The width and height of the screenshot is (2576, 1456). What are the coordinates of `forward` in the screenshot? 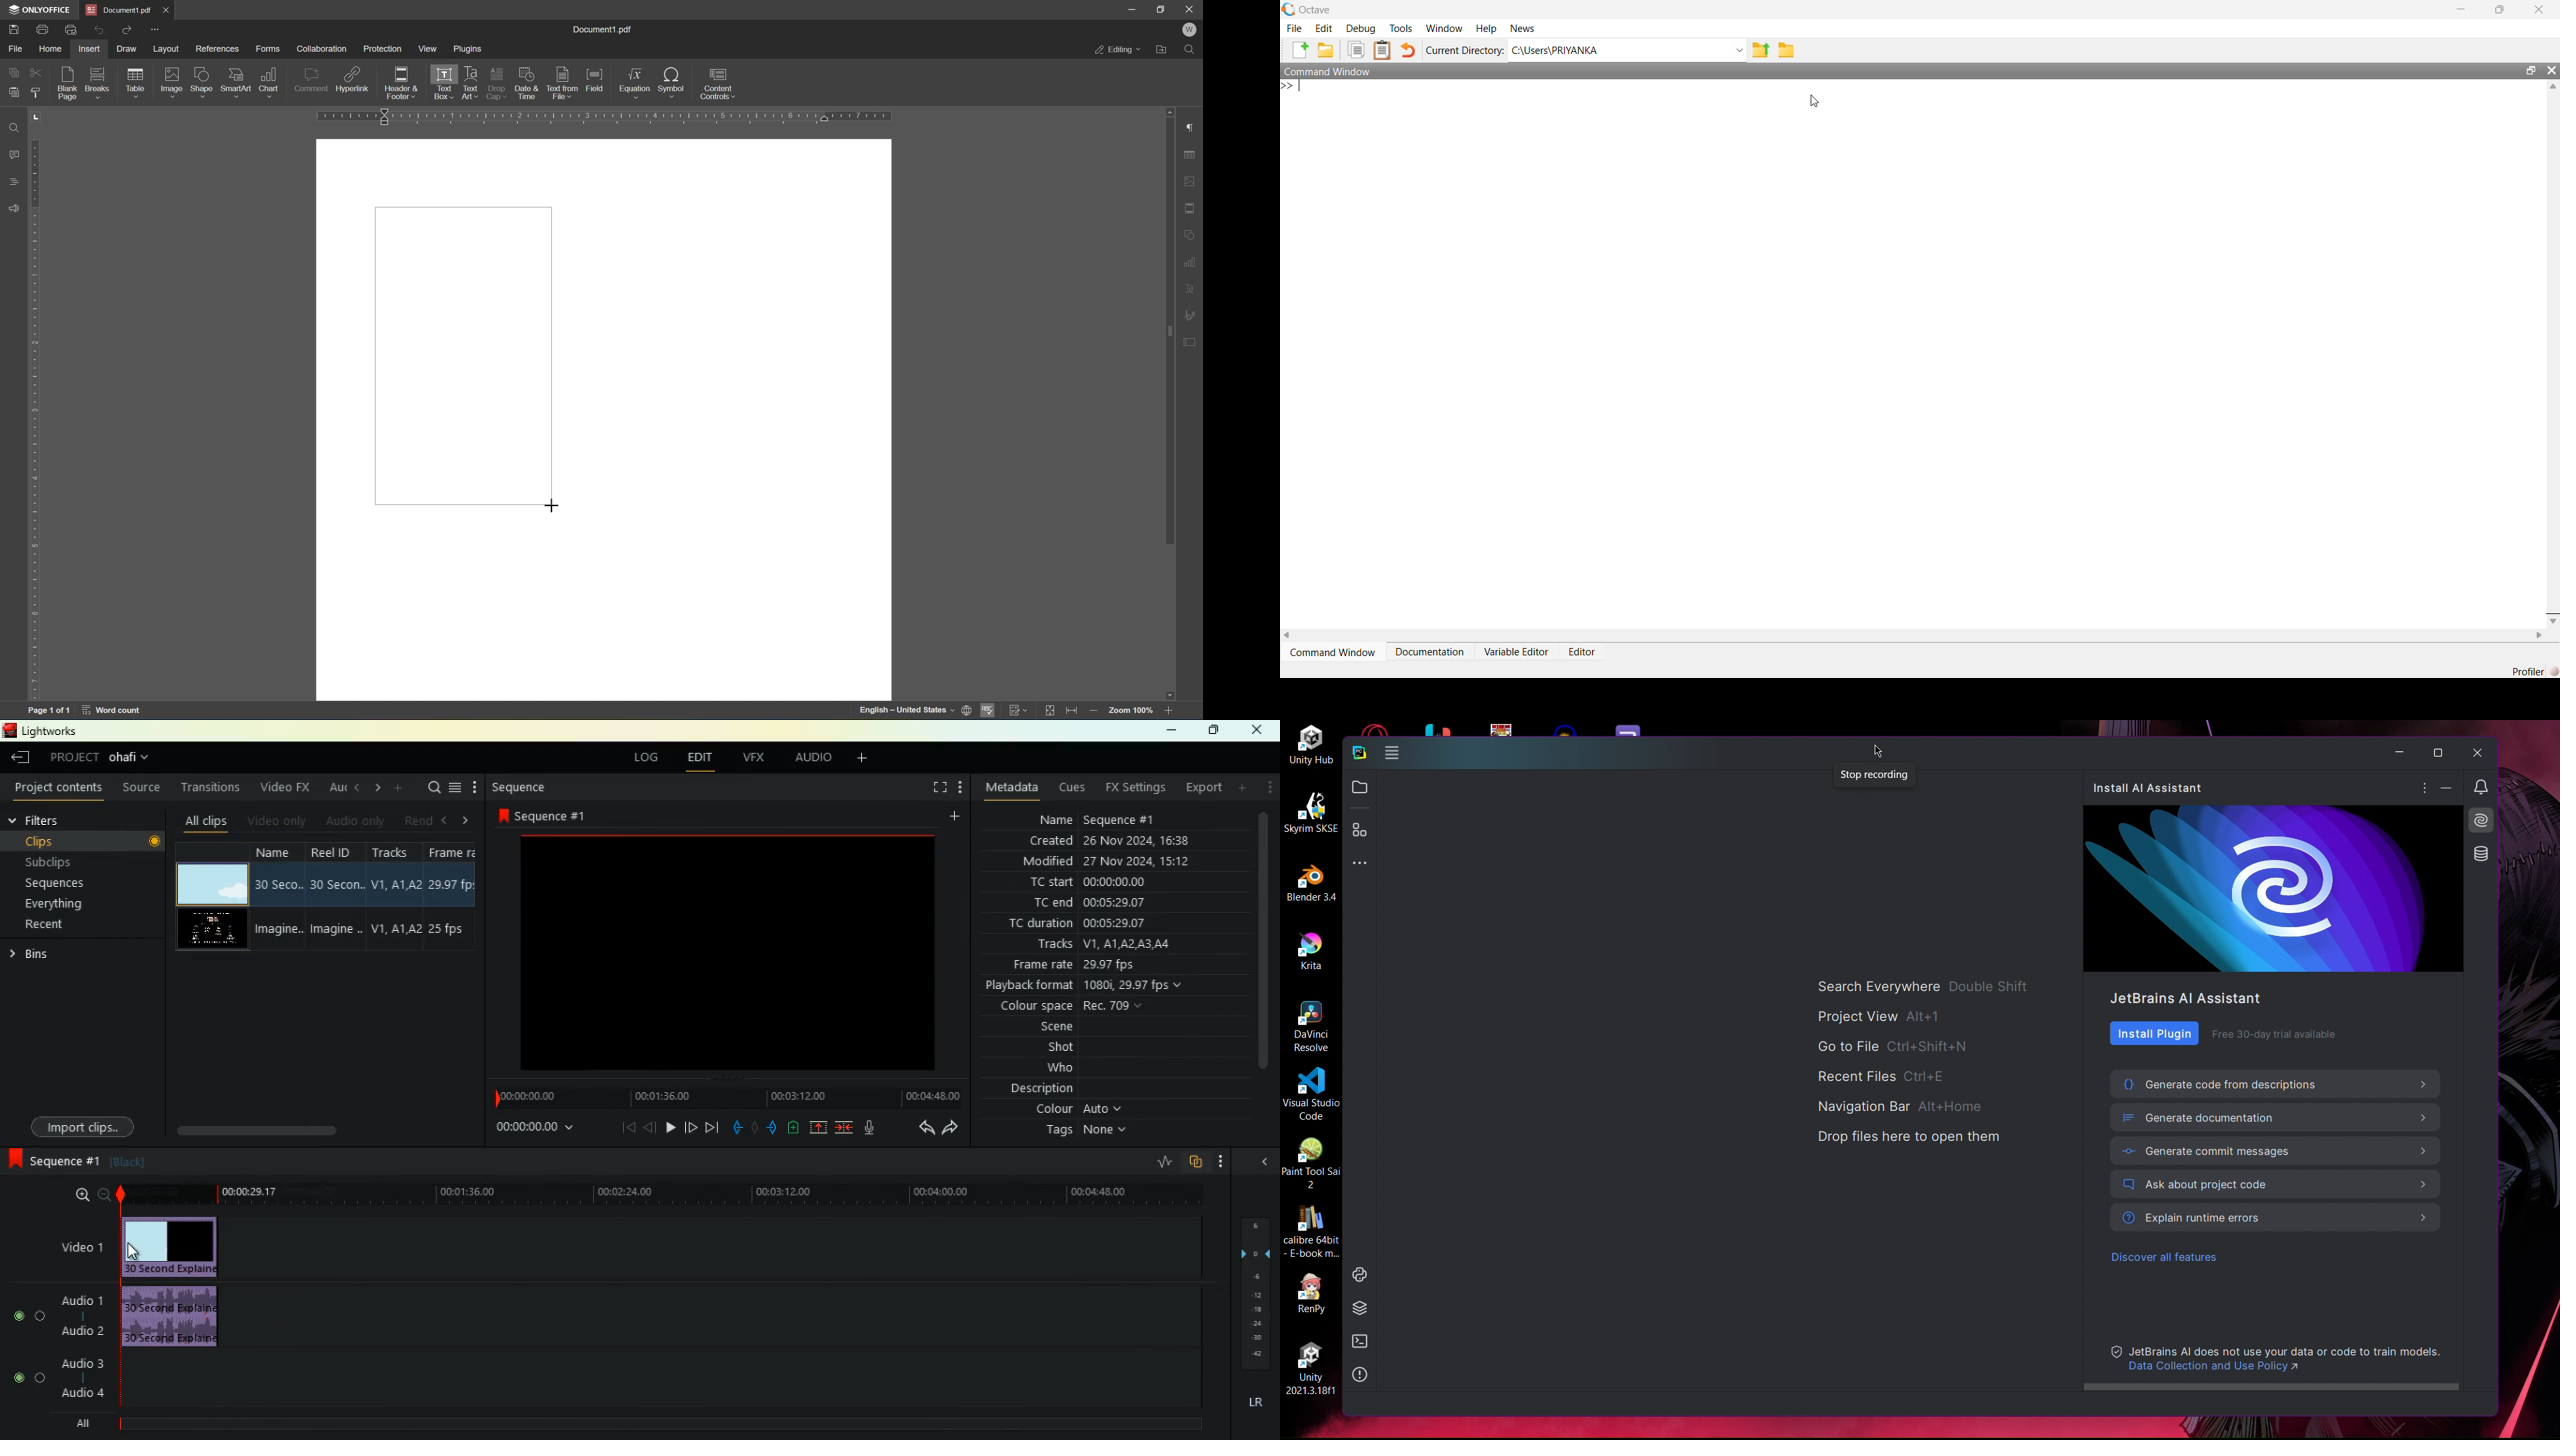 It's located at (690, 1127).